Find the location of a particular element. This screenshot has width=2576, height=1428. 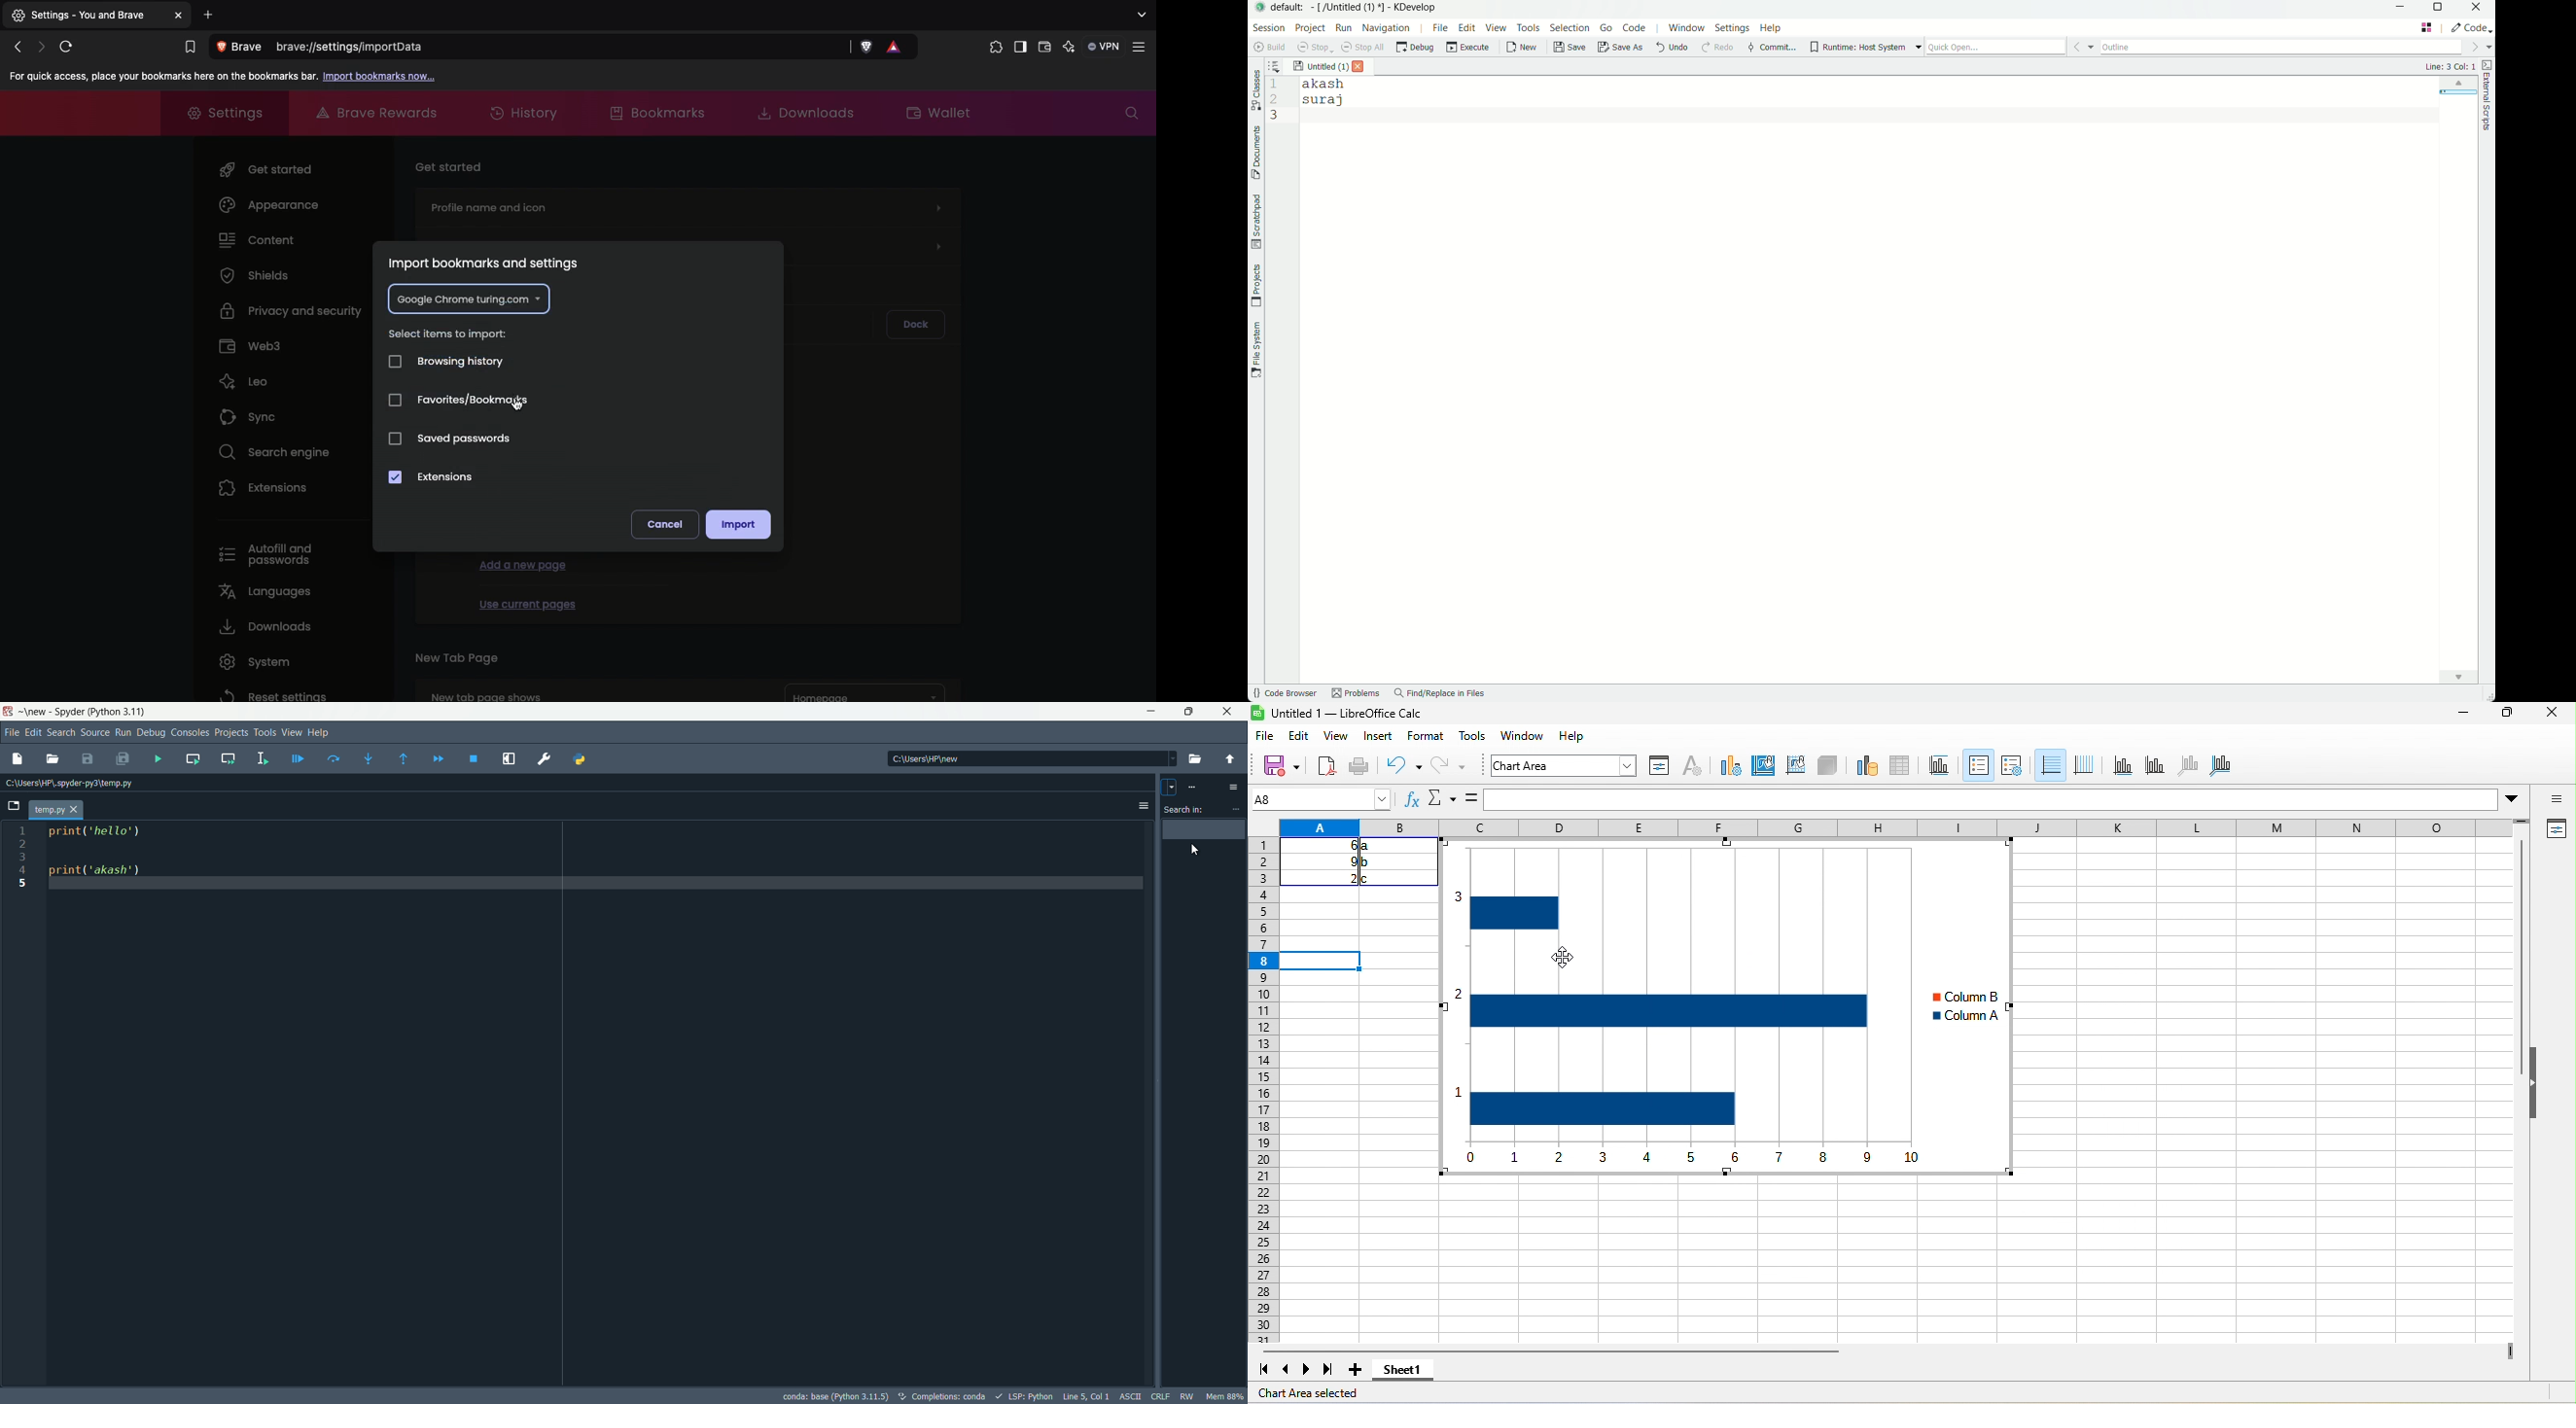

All axes is located at coordinates (2224, 766).